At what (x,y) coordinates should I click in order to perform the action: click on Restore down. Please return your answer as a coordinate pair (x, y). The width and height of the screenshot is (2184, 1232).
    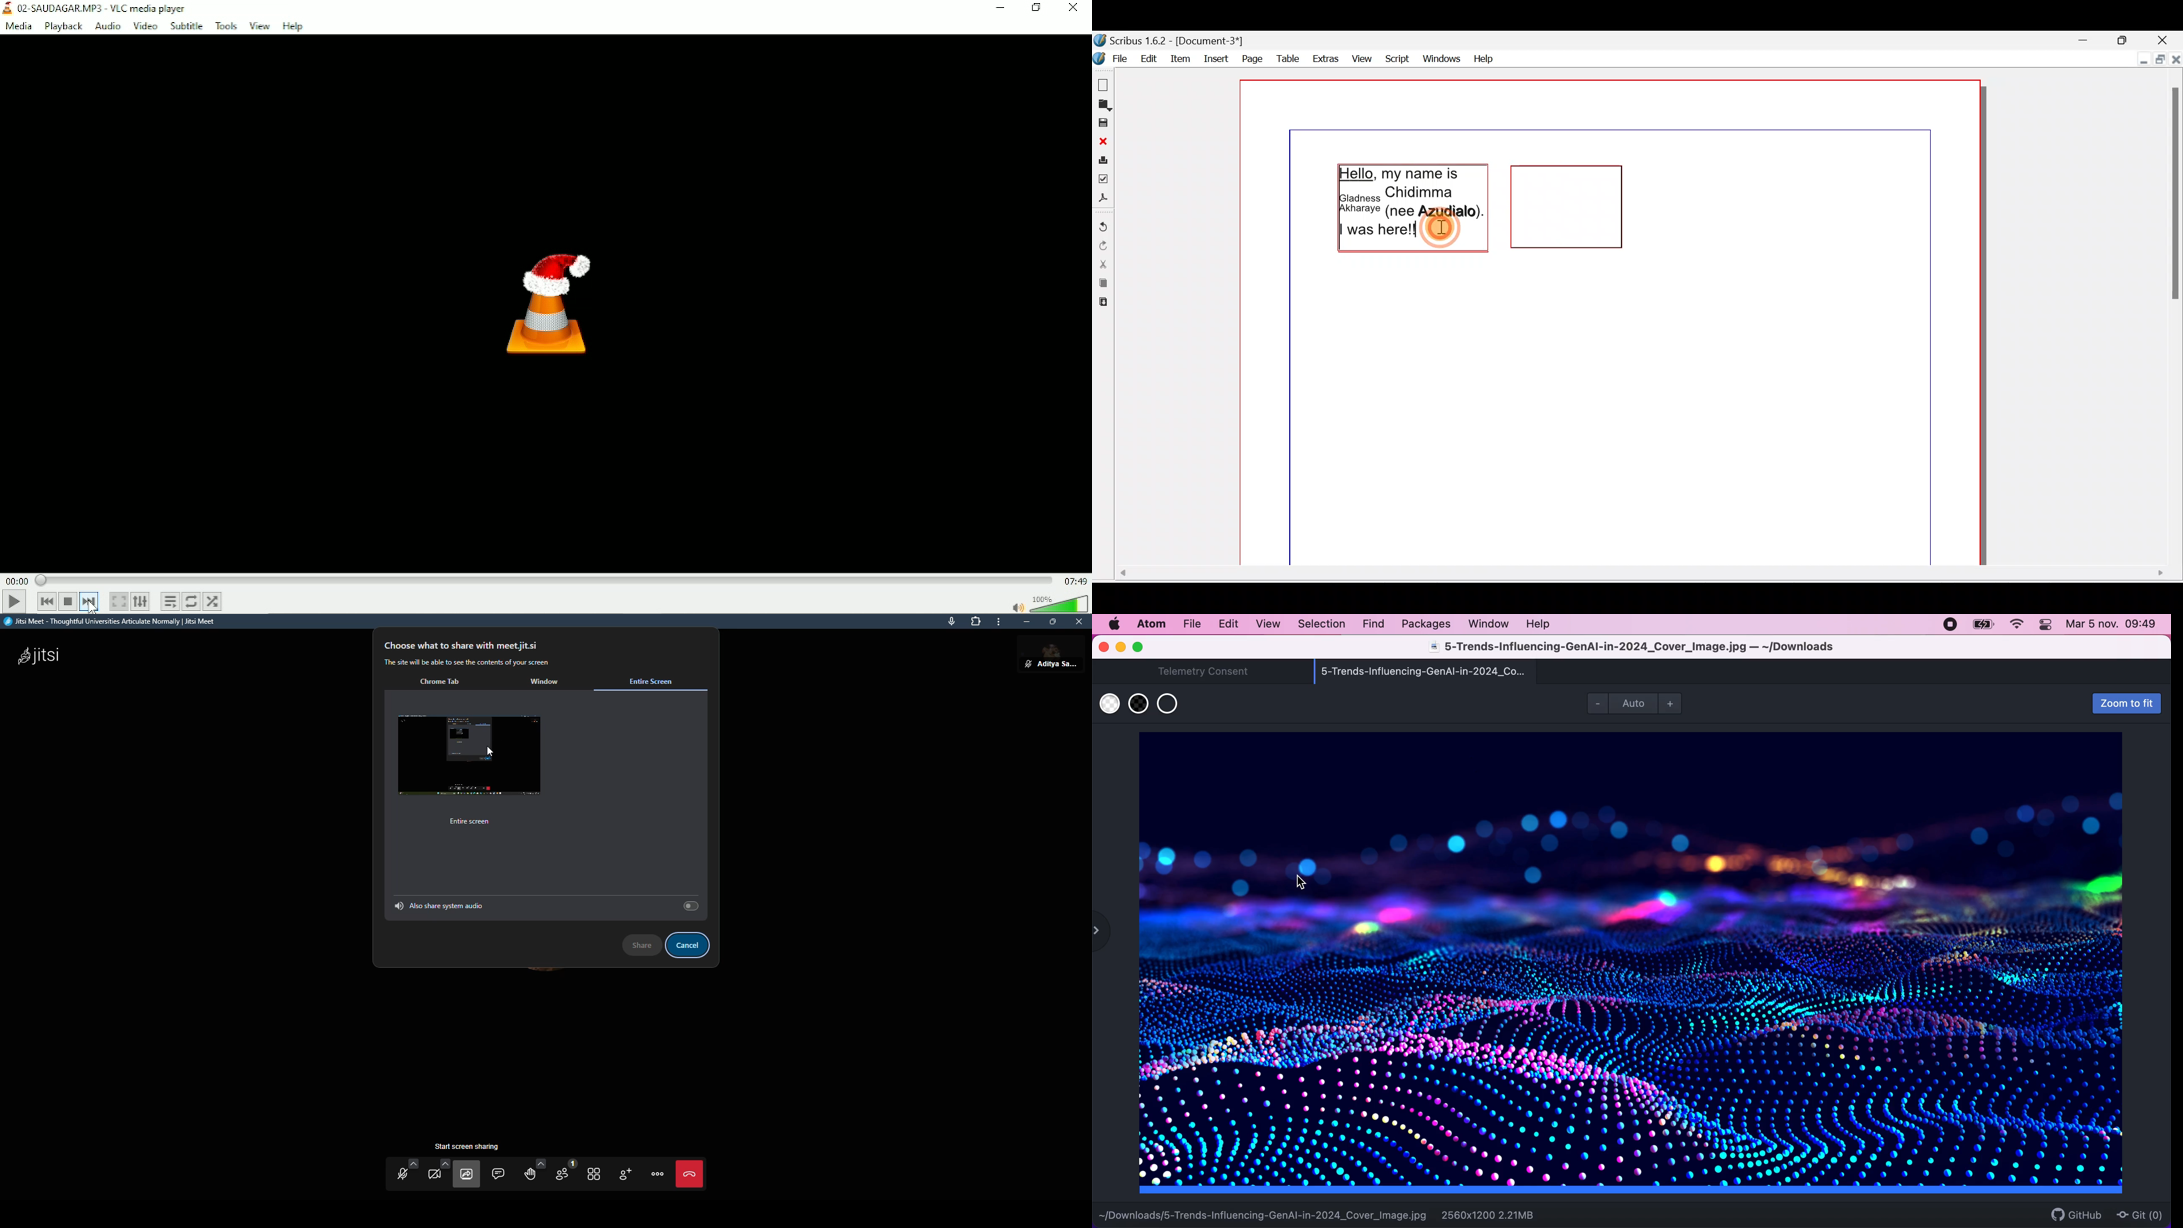
    Looking at the image, I should click on (1036, 7).